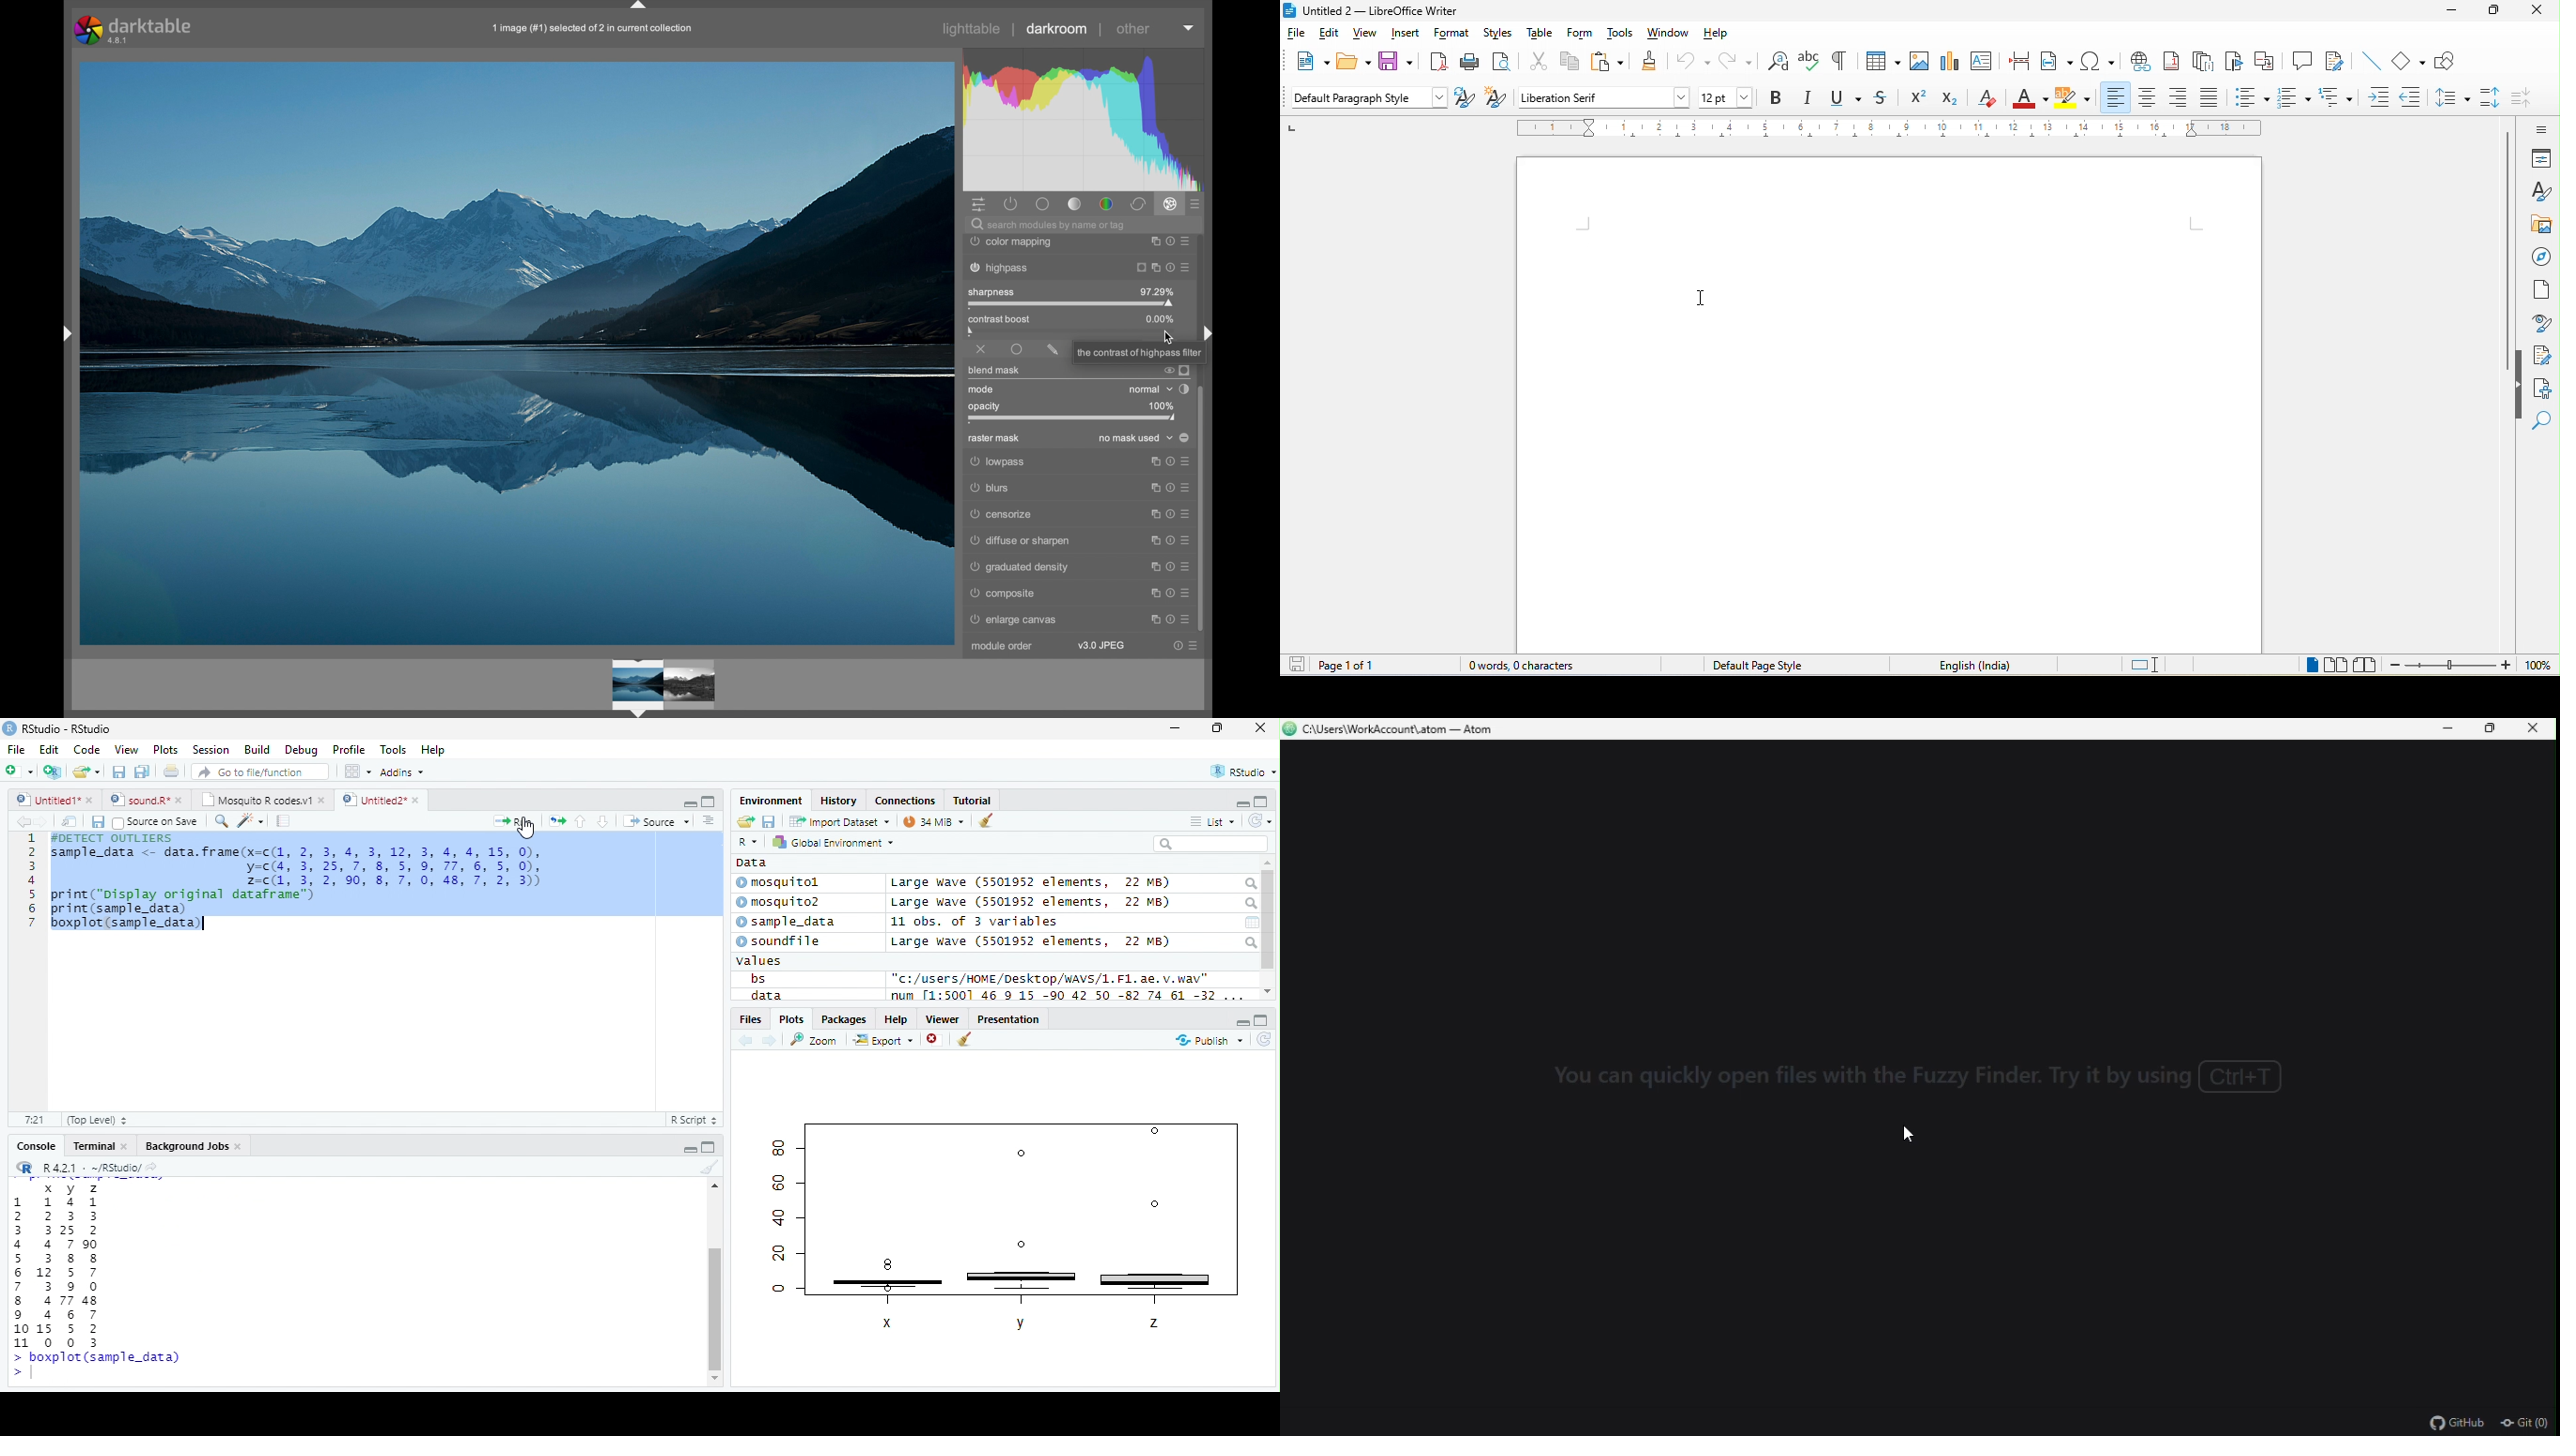 This screenshot has height=1456, width=2576. What do you see at coordinates (709, 1147) in the screenshot?
I see `full screen` at bounding box center [709, 1147].